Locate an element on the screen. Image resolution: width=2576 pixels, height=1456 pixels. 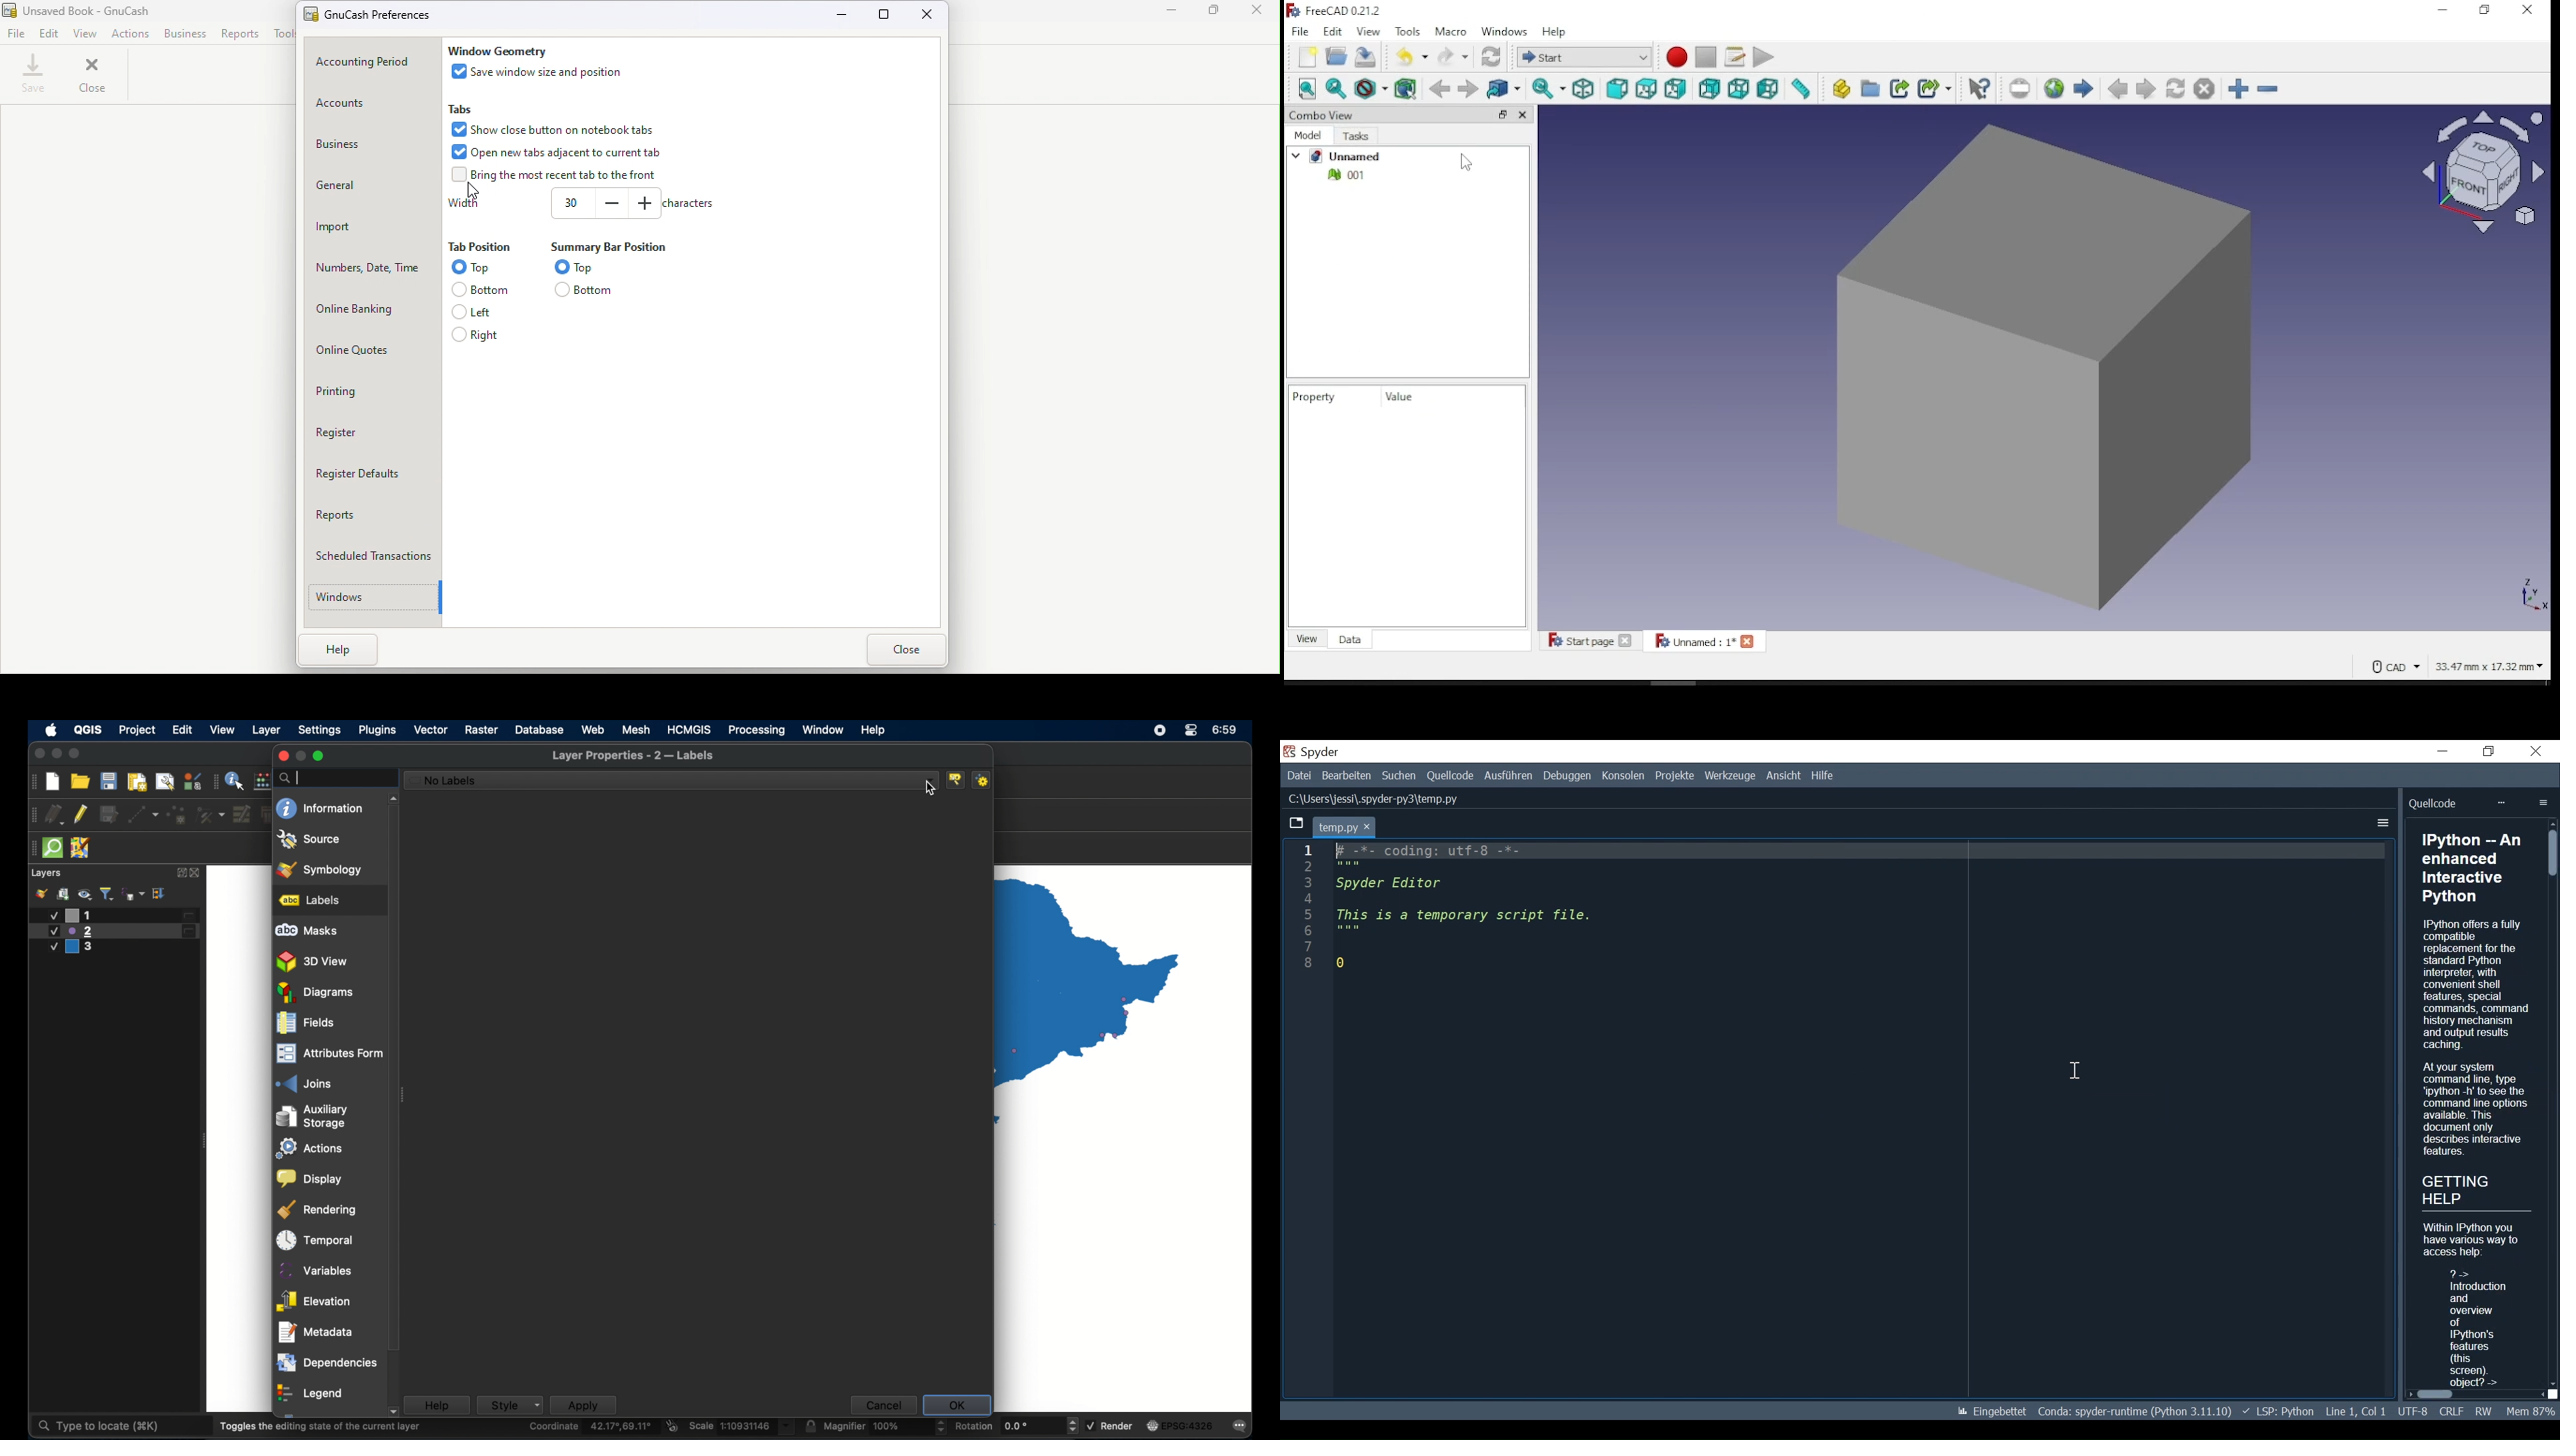
More Options is located at coordinates (2383, 823).